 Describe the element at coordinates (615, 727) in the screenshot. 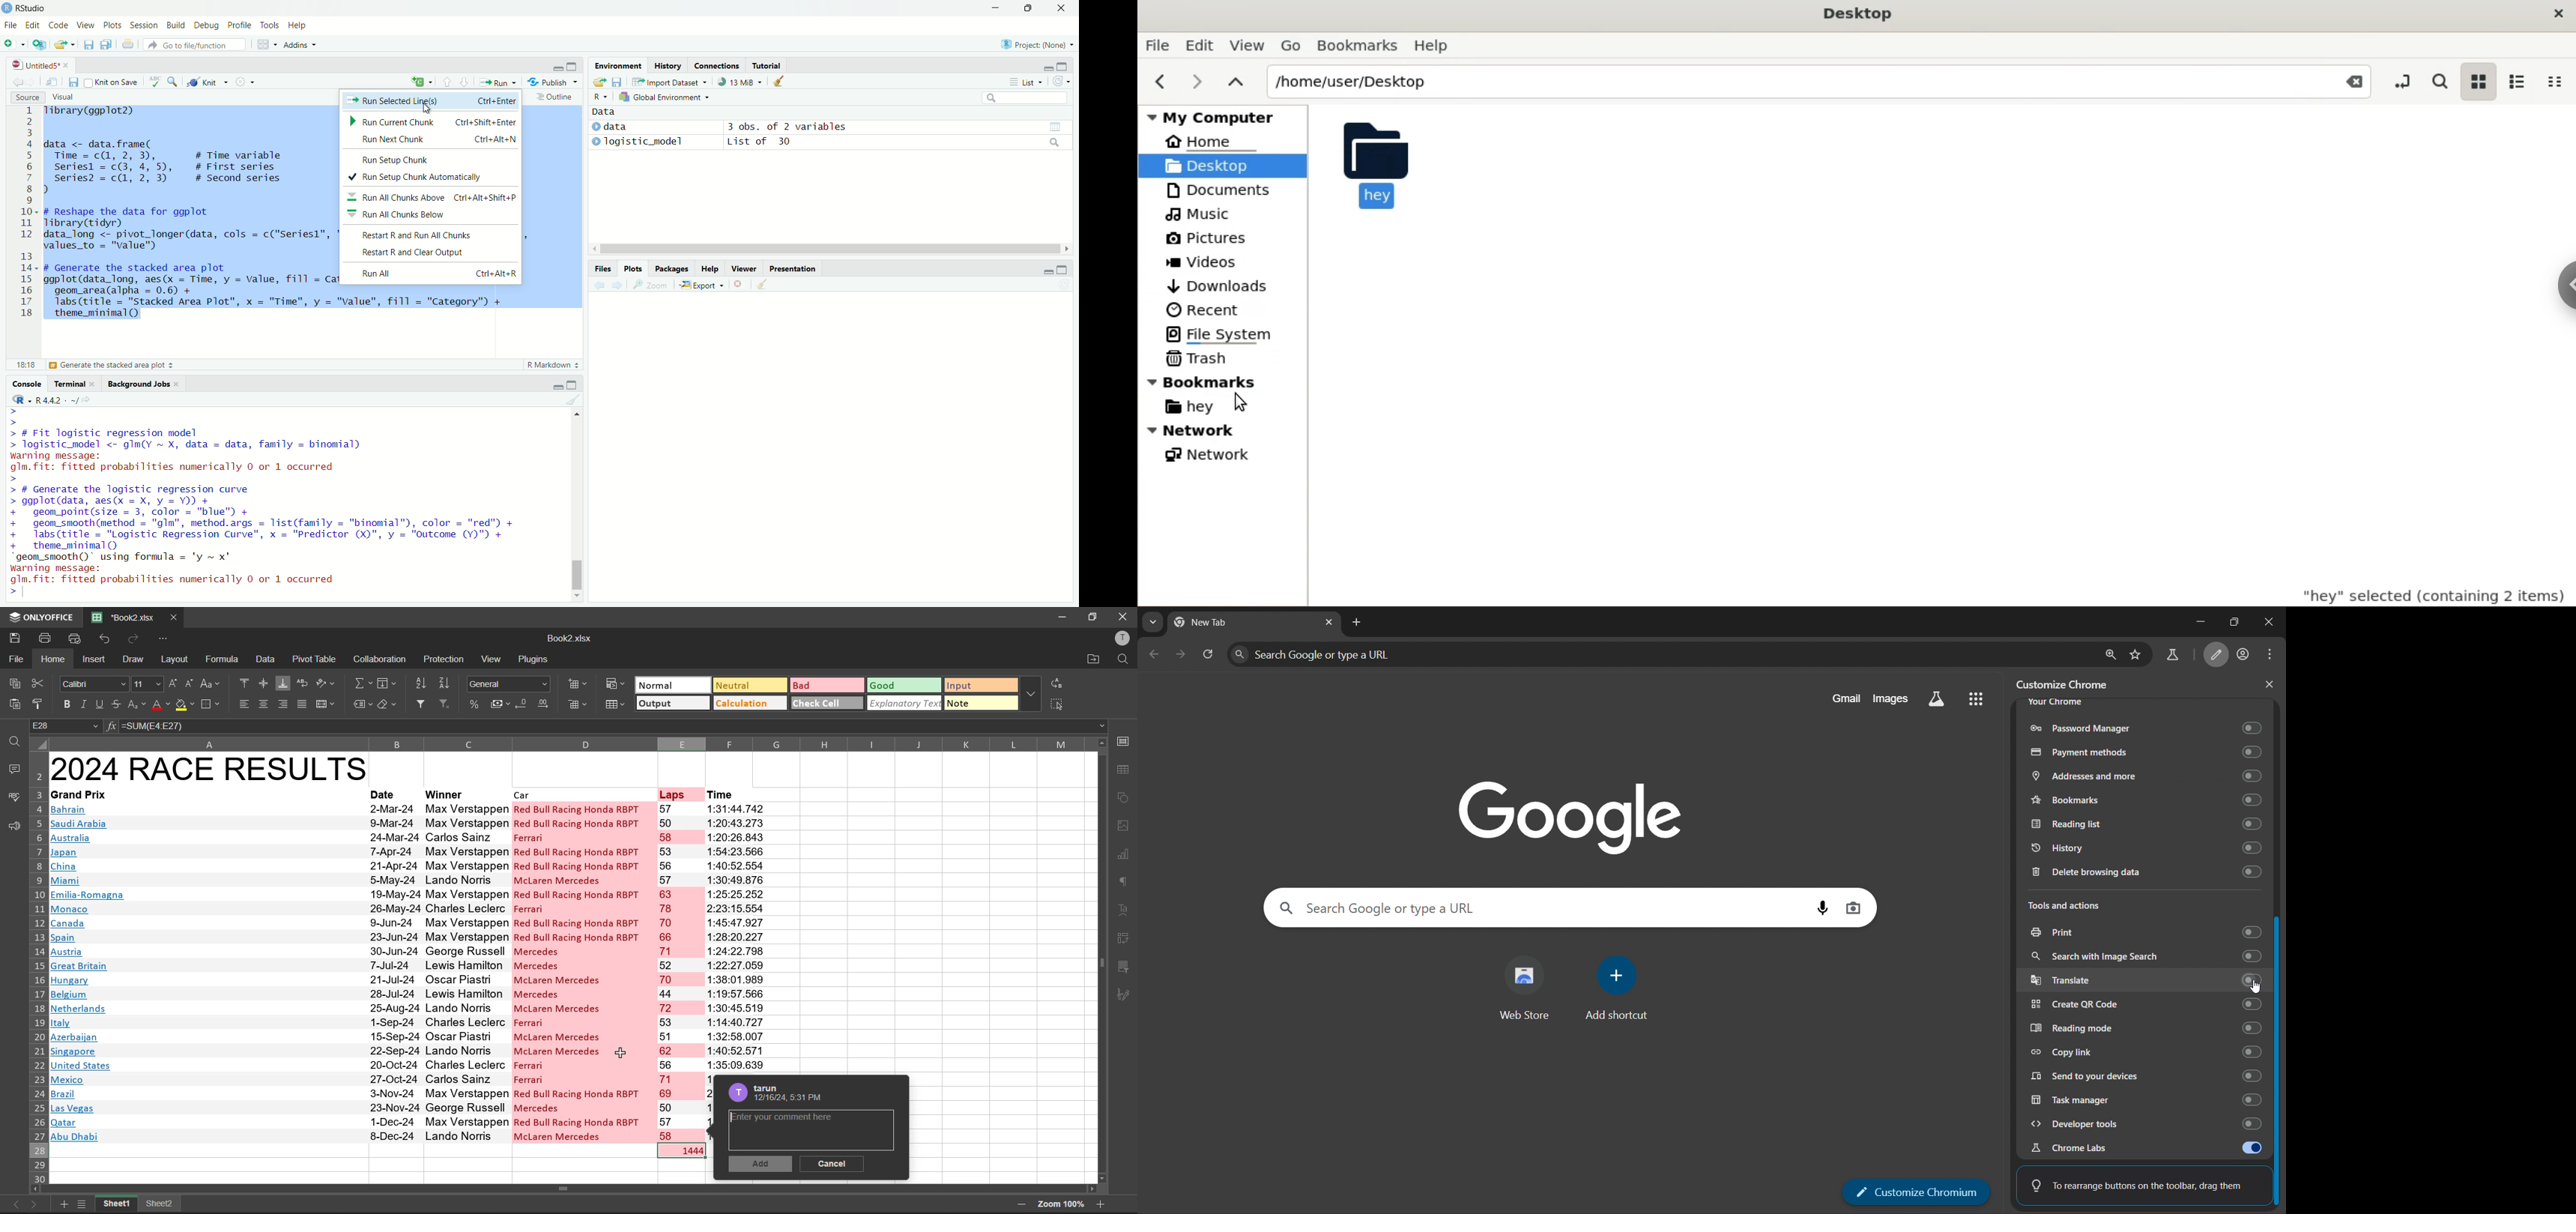

I see `formula bar` at that location.